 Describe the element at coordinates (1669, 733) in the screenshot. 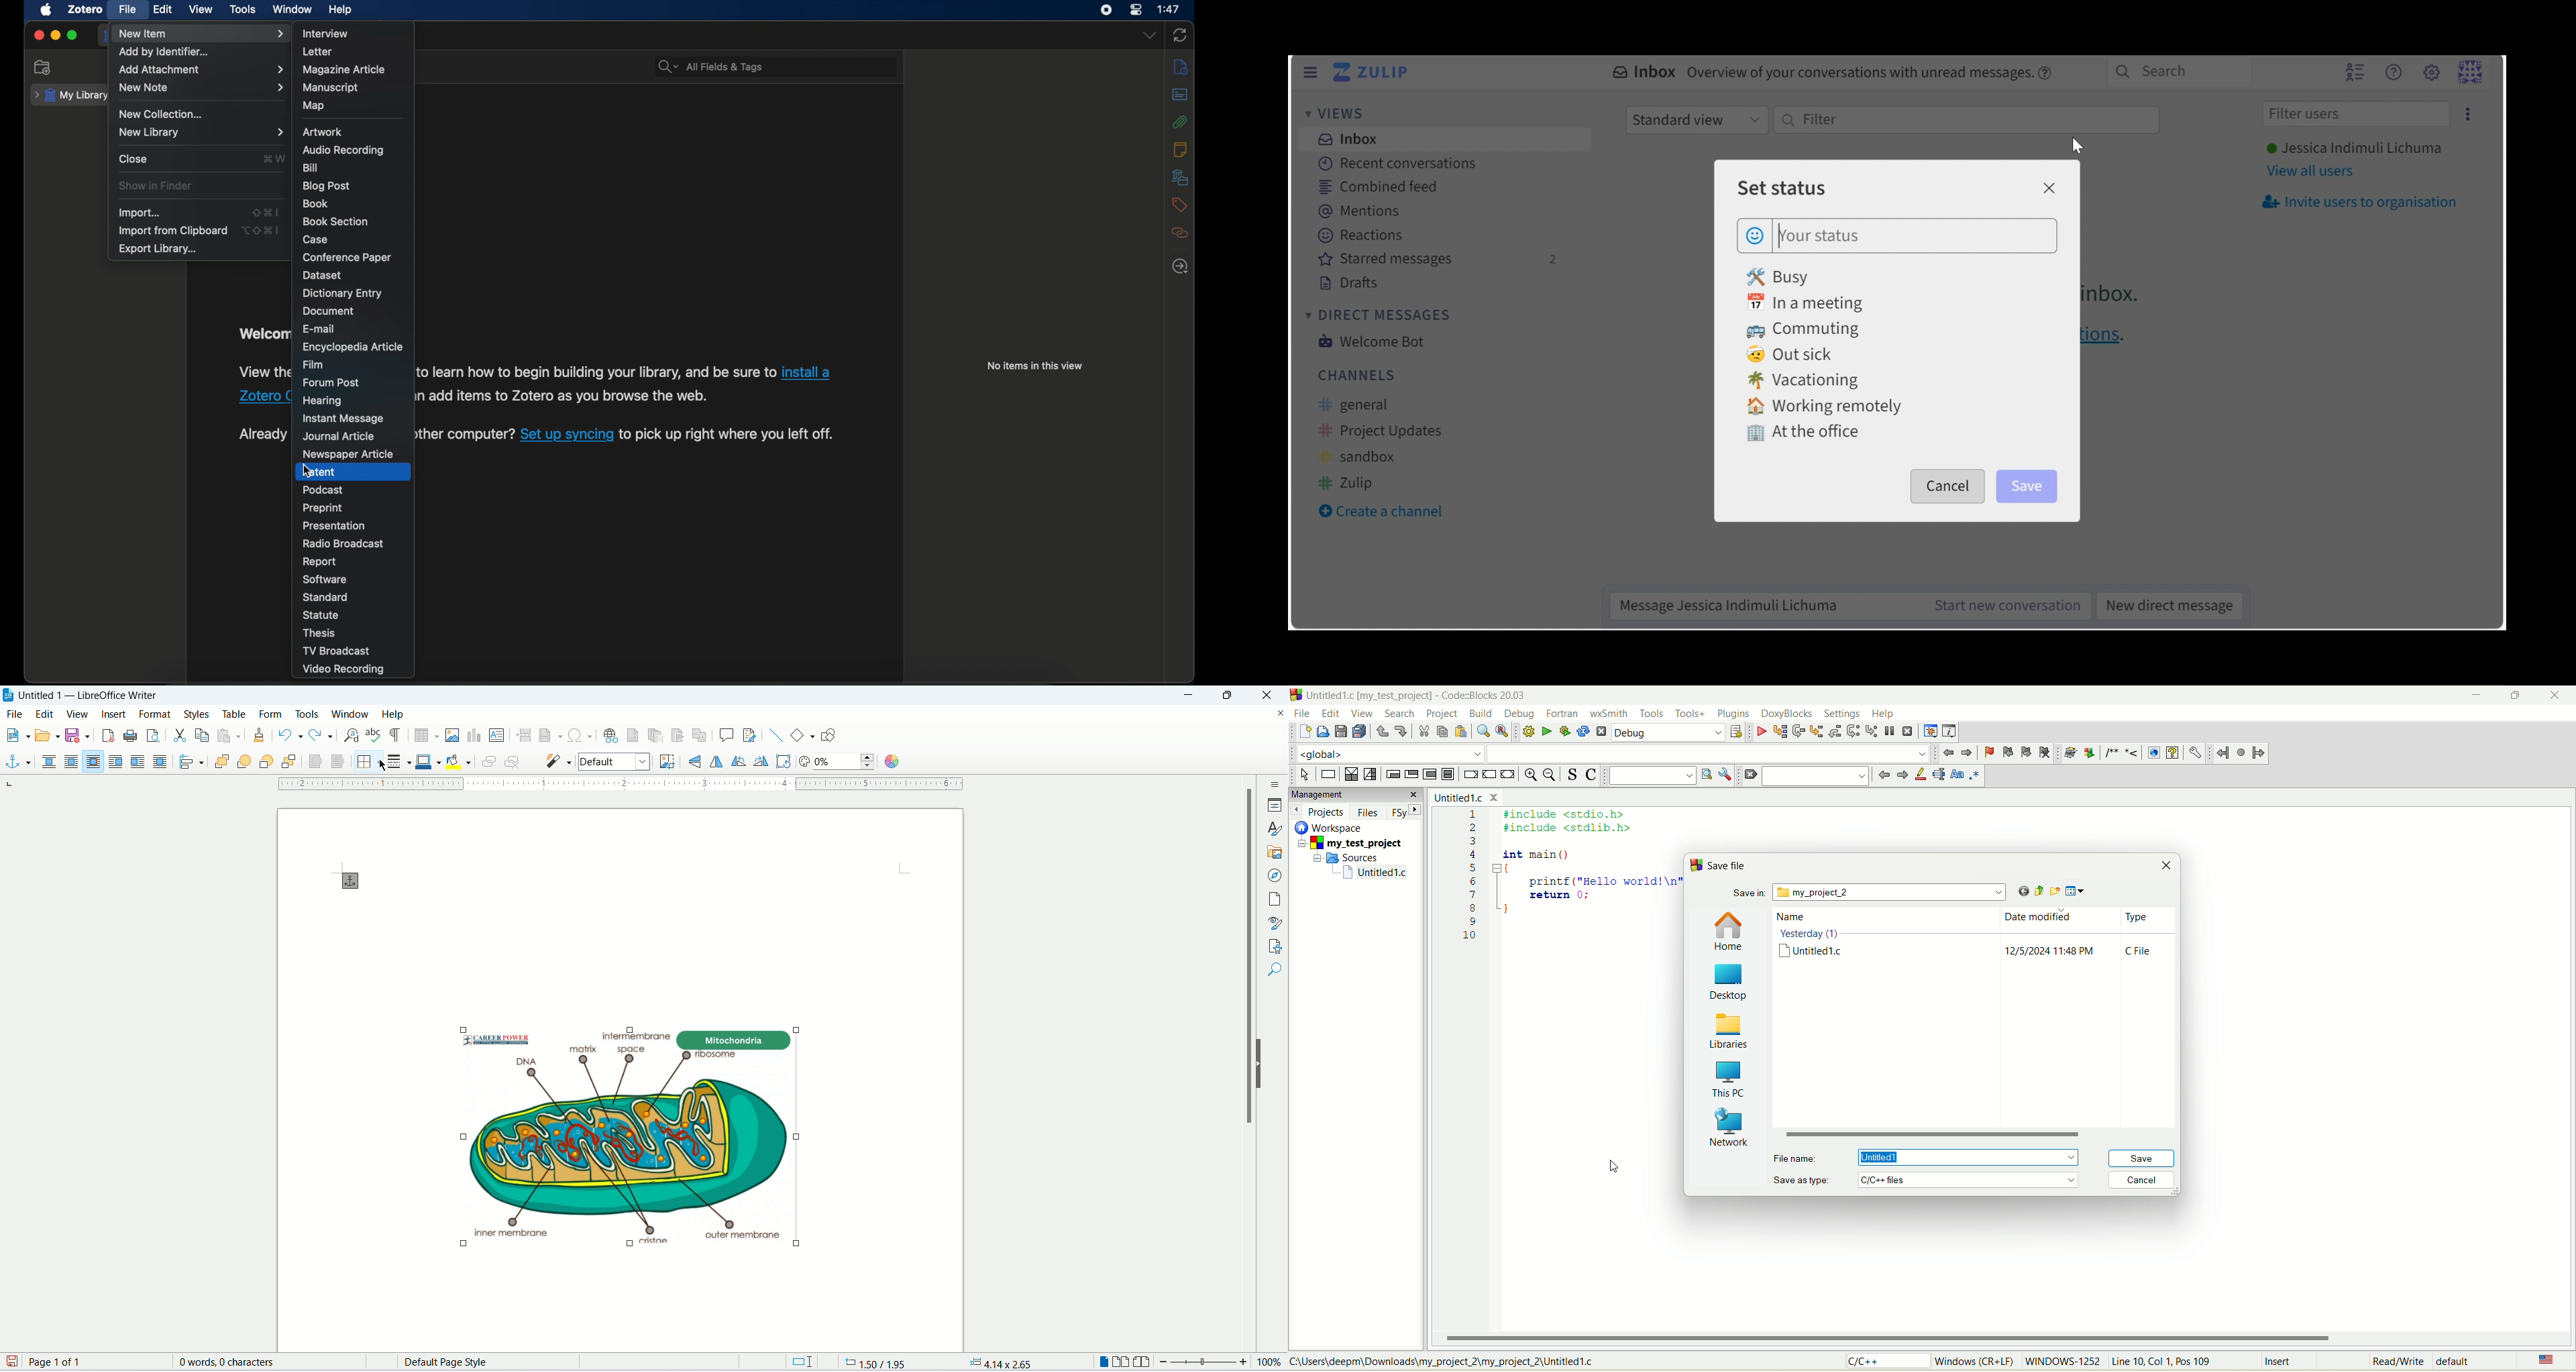

I see `debug` at that location.